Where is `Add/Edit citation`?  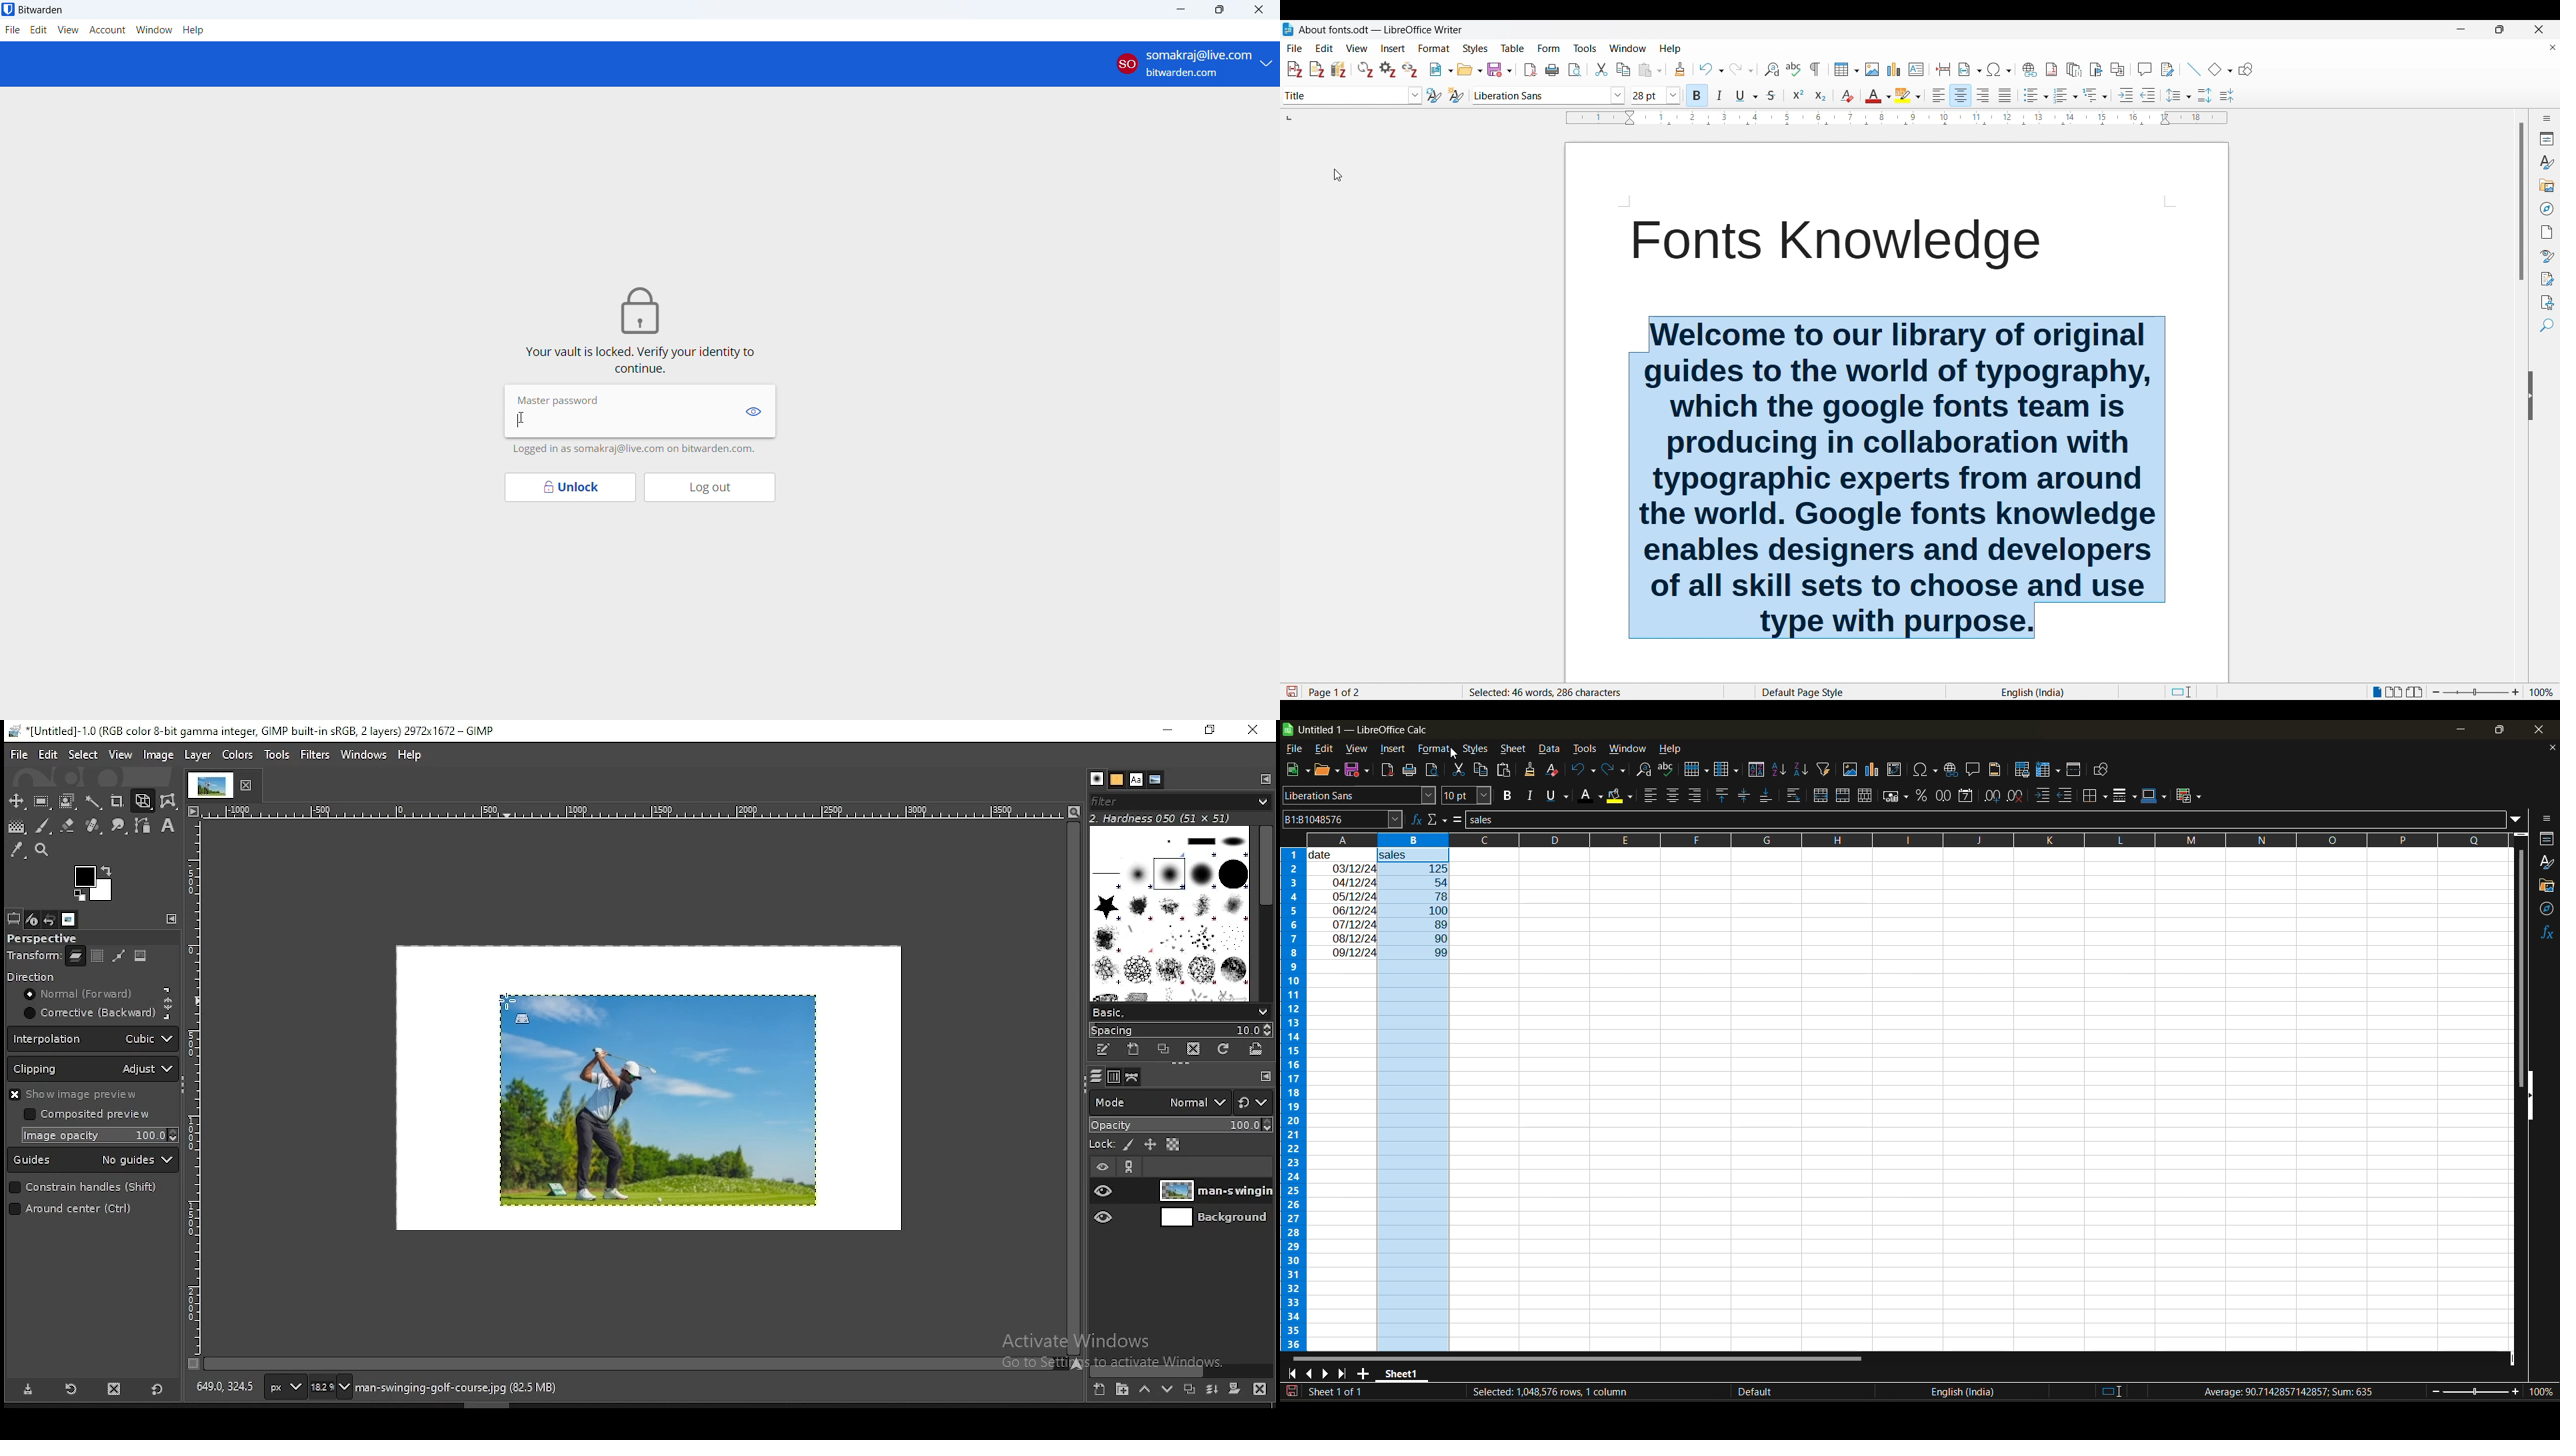 Add/Edit citation is located at coordinates (1295, 69).